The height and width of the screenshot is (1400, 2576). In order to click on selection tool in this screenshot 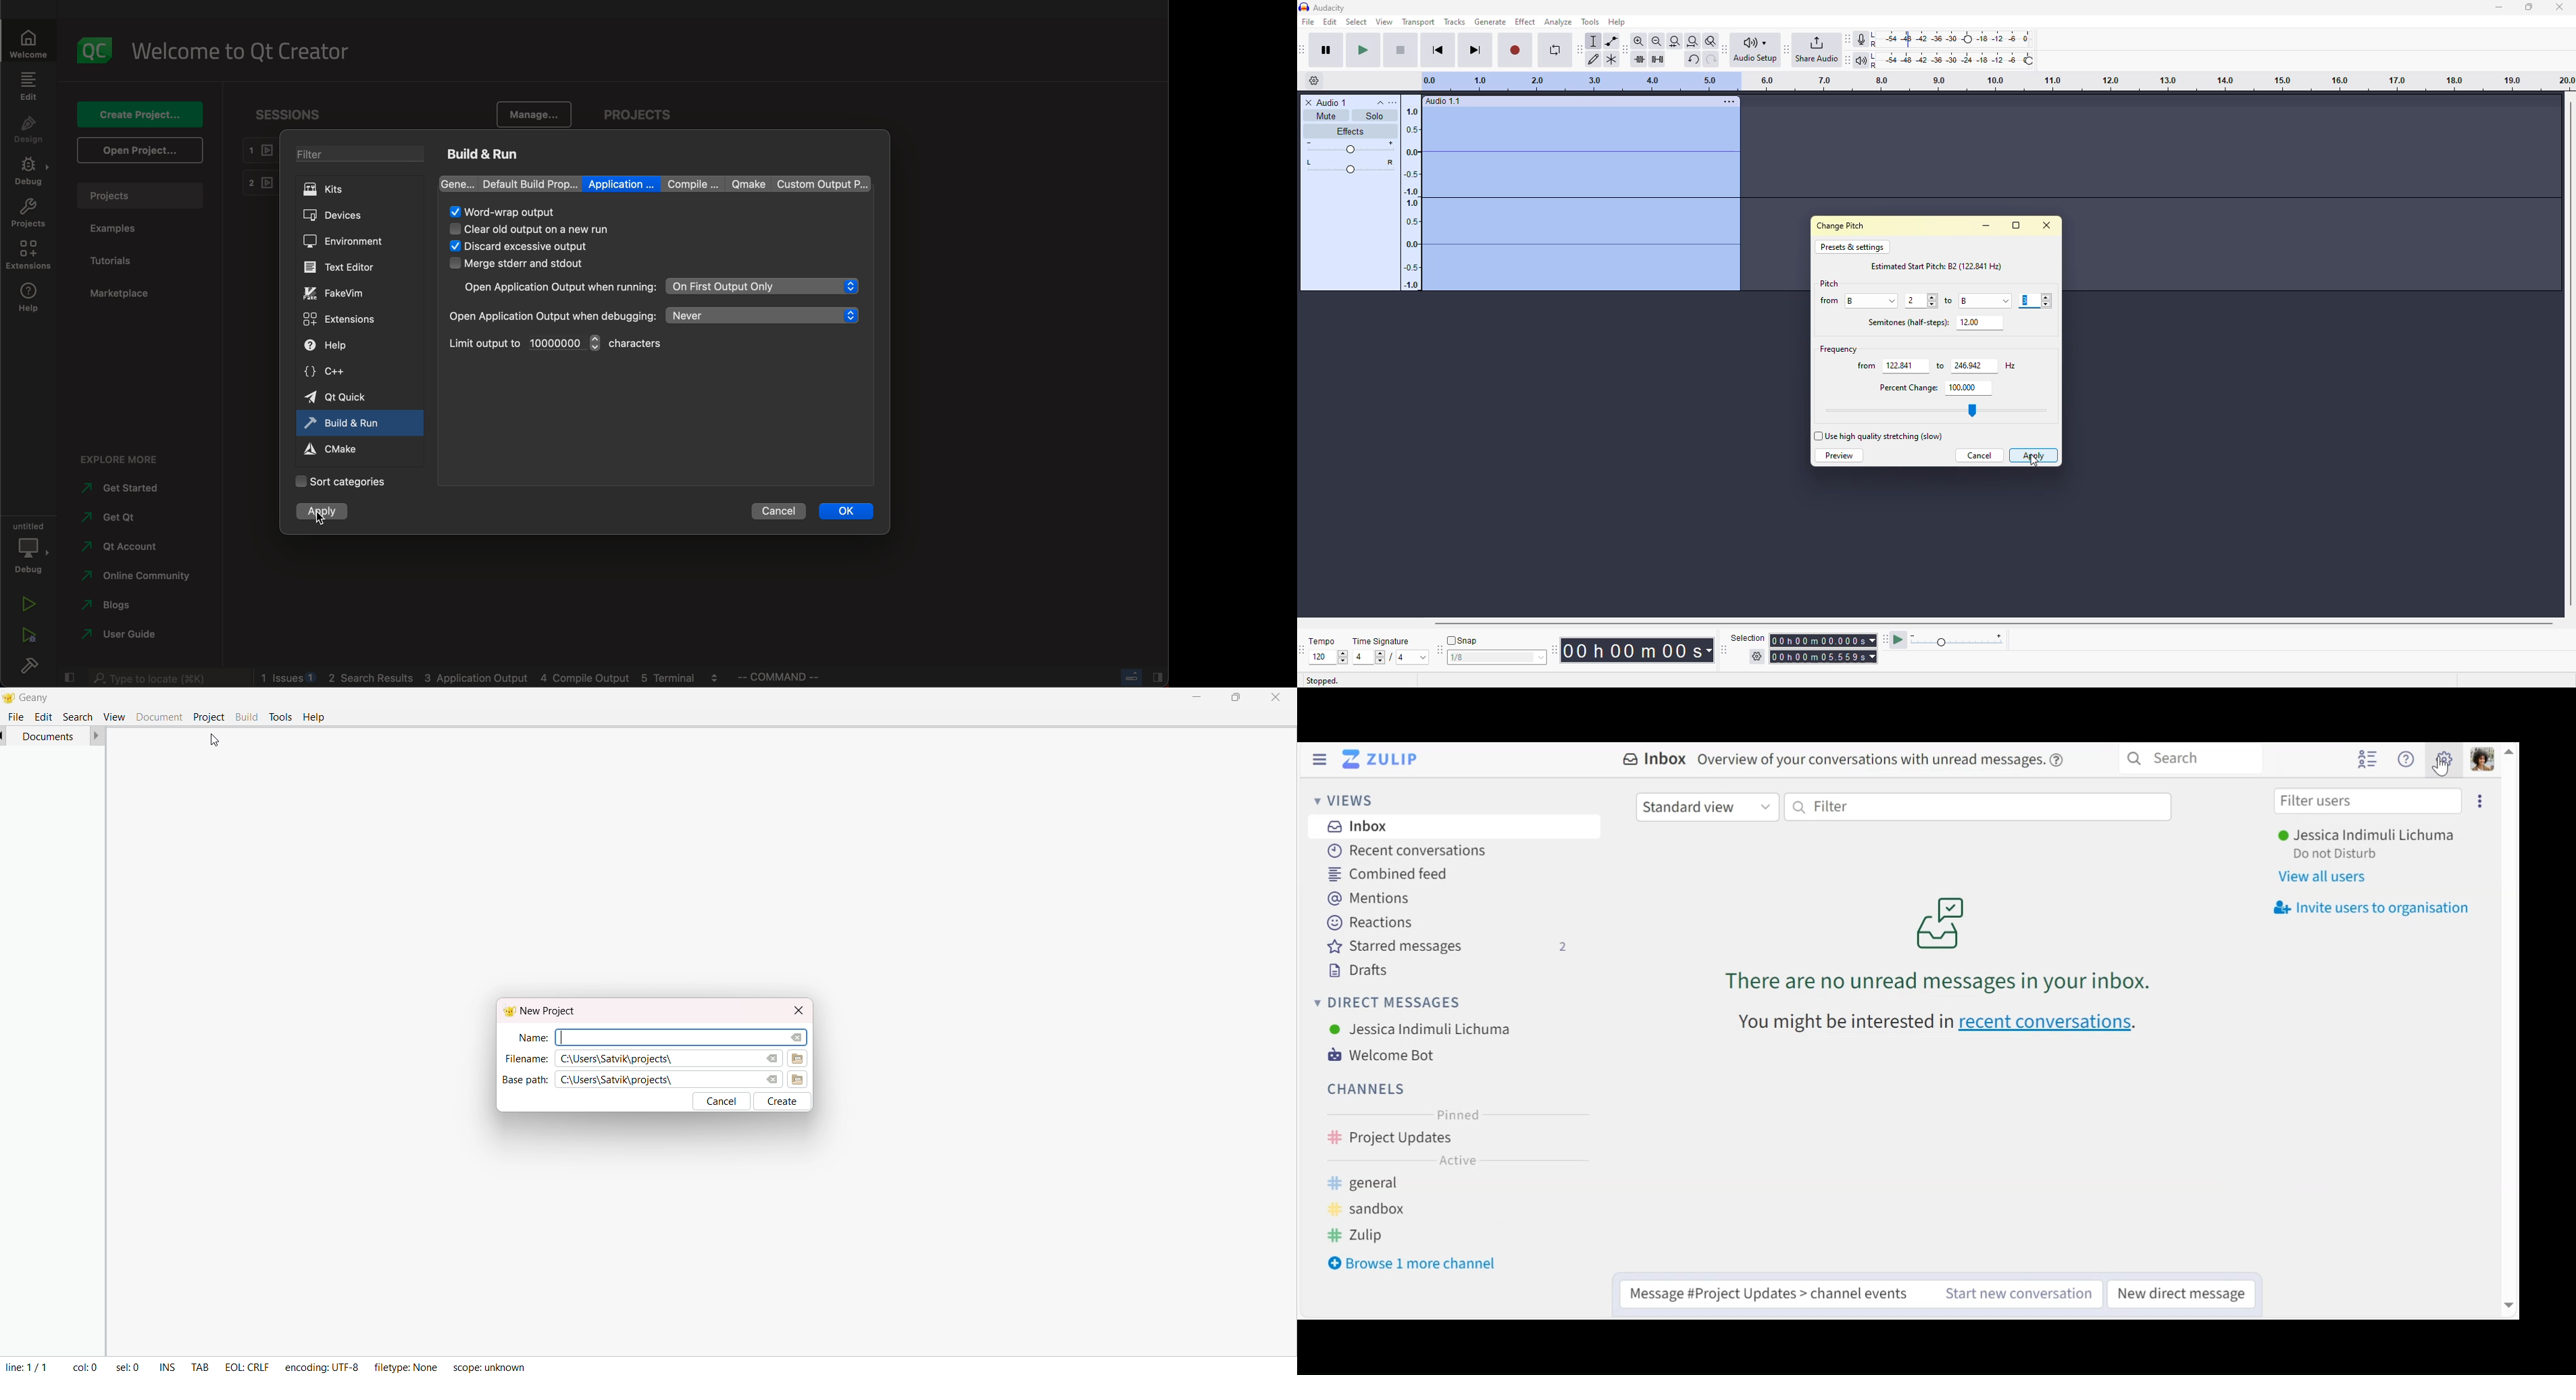, I will do `click(1594, 41)`.